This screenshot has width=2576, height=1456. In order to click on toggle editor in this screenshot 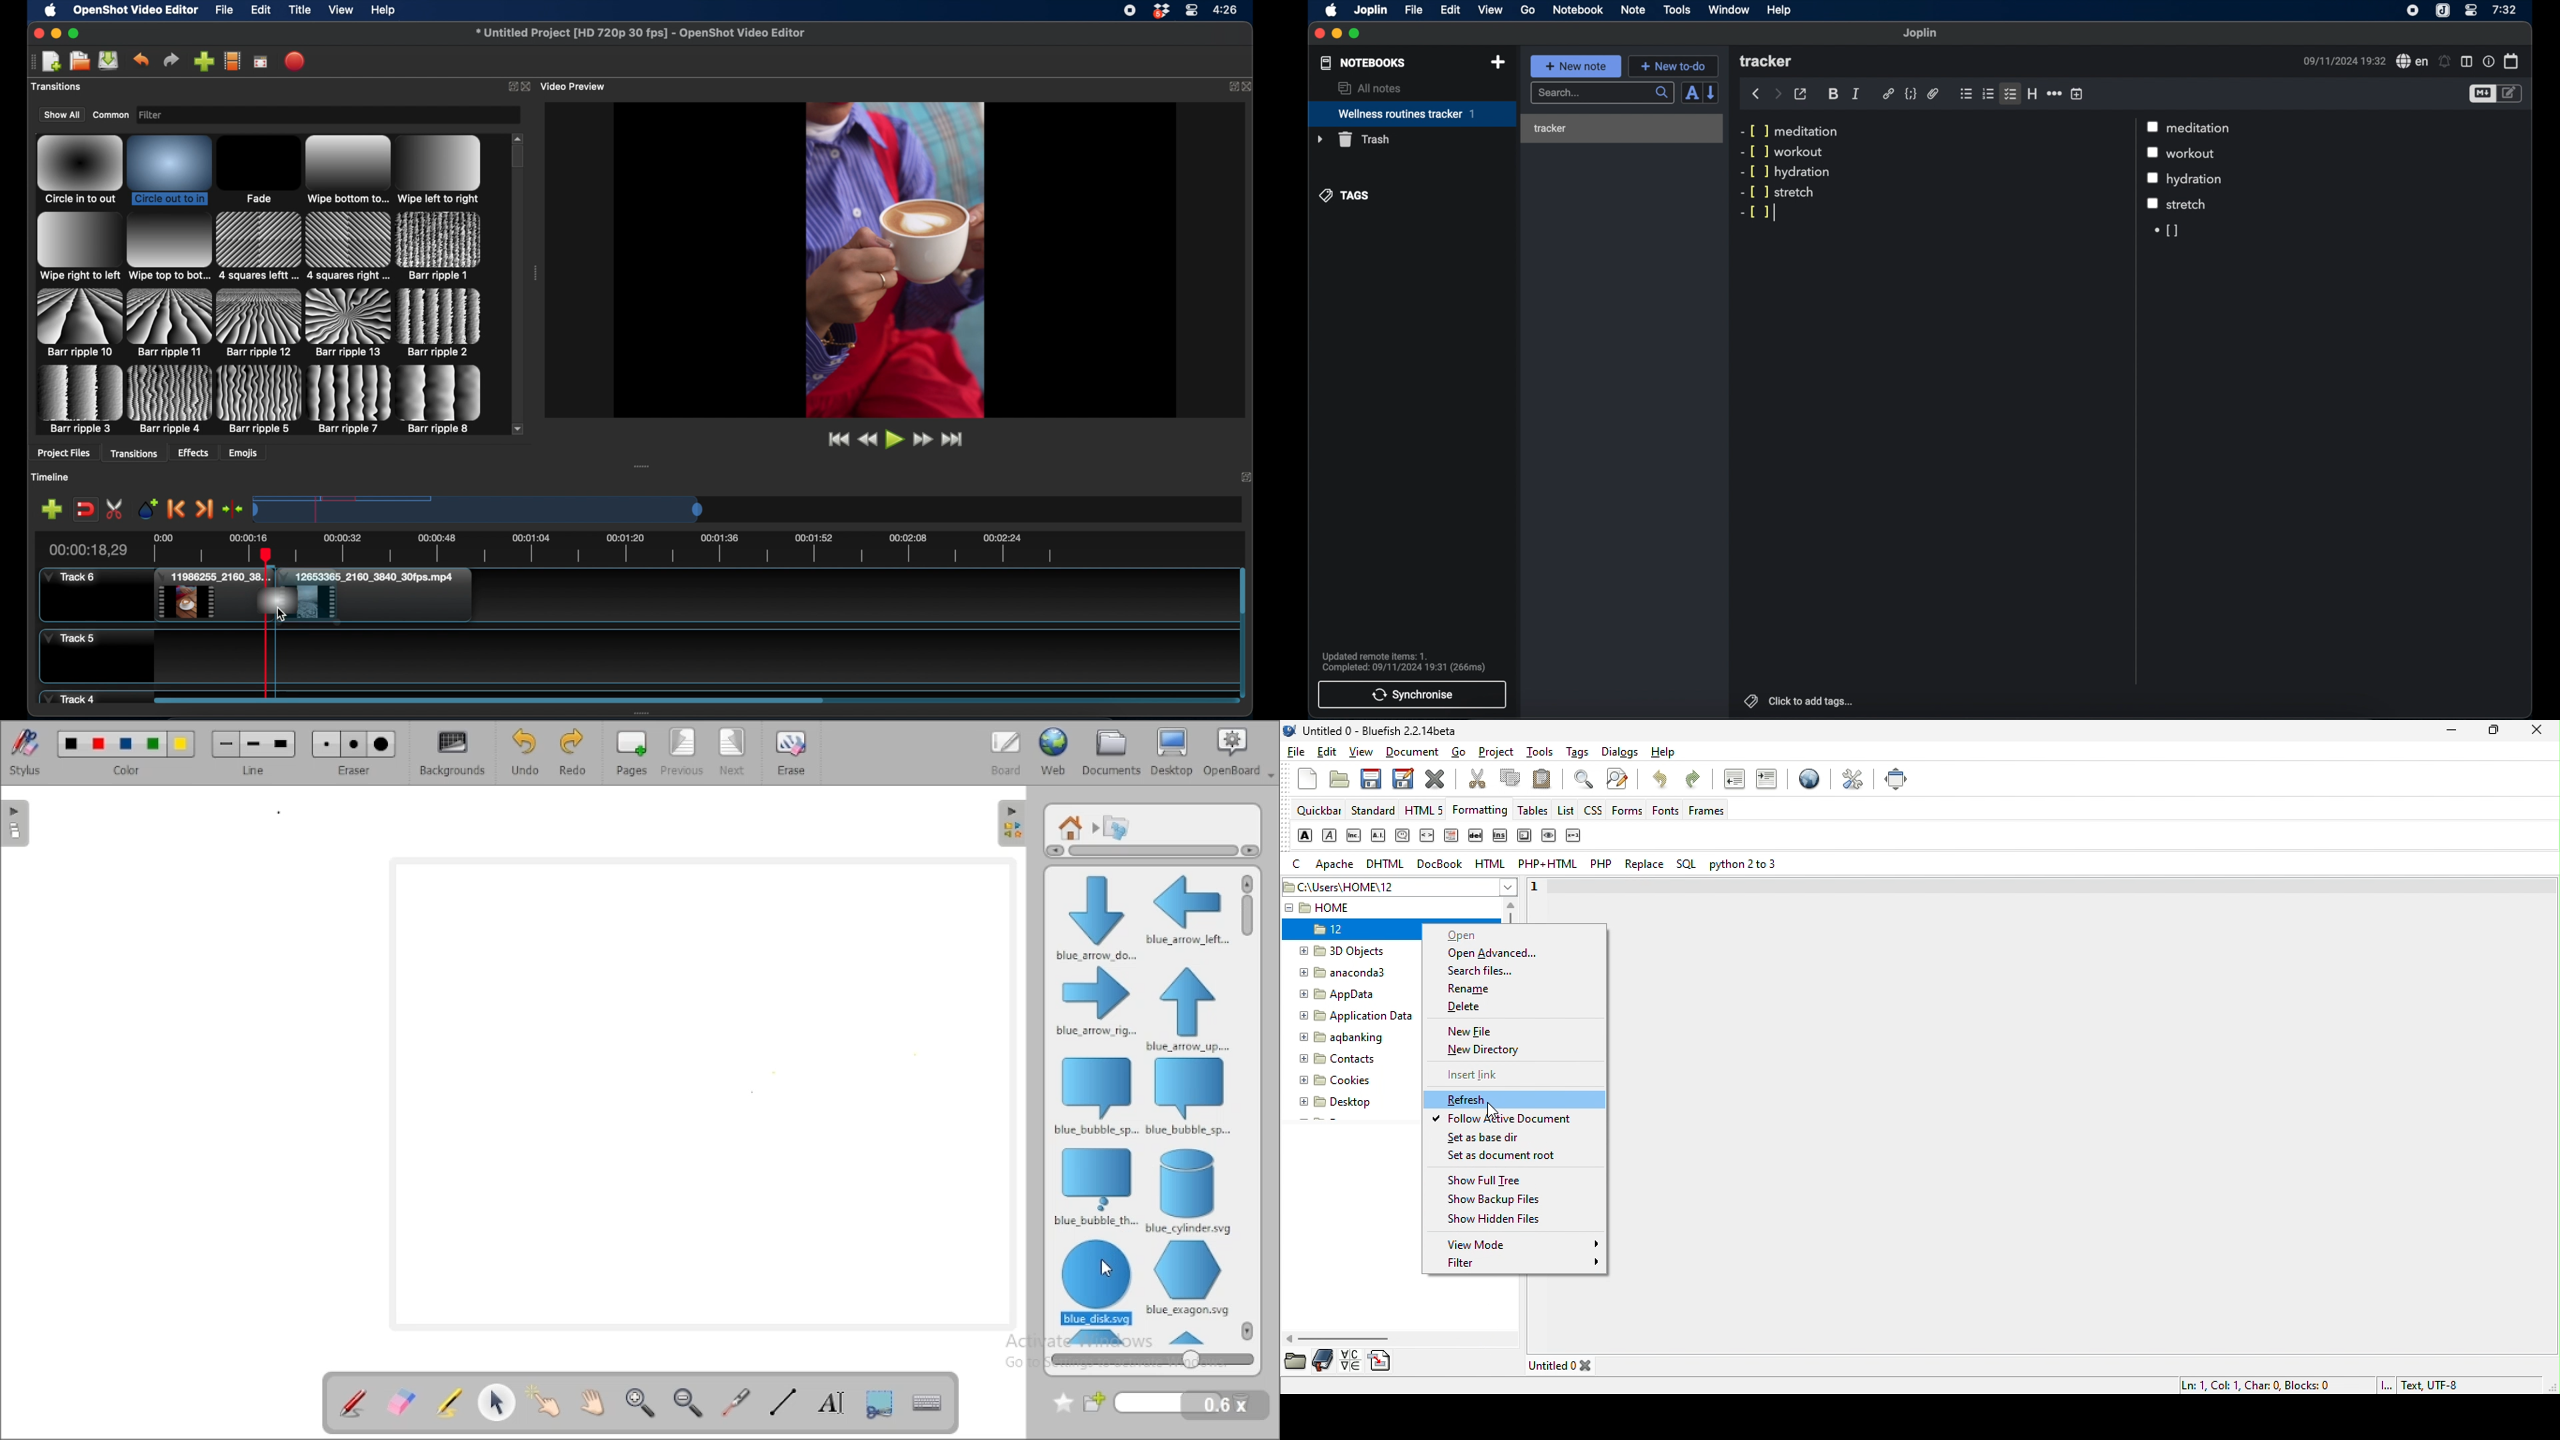, I will do `click(2512, 94)`.